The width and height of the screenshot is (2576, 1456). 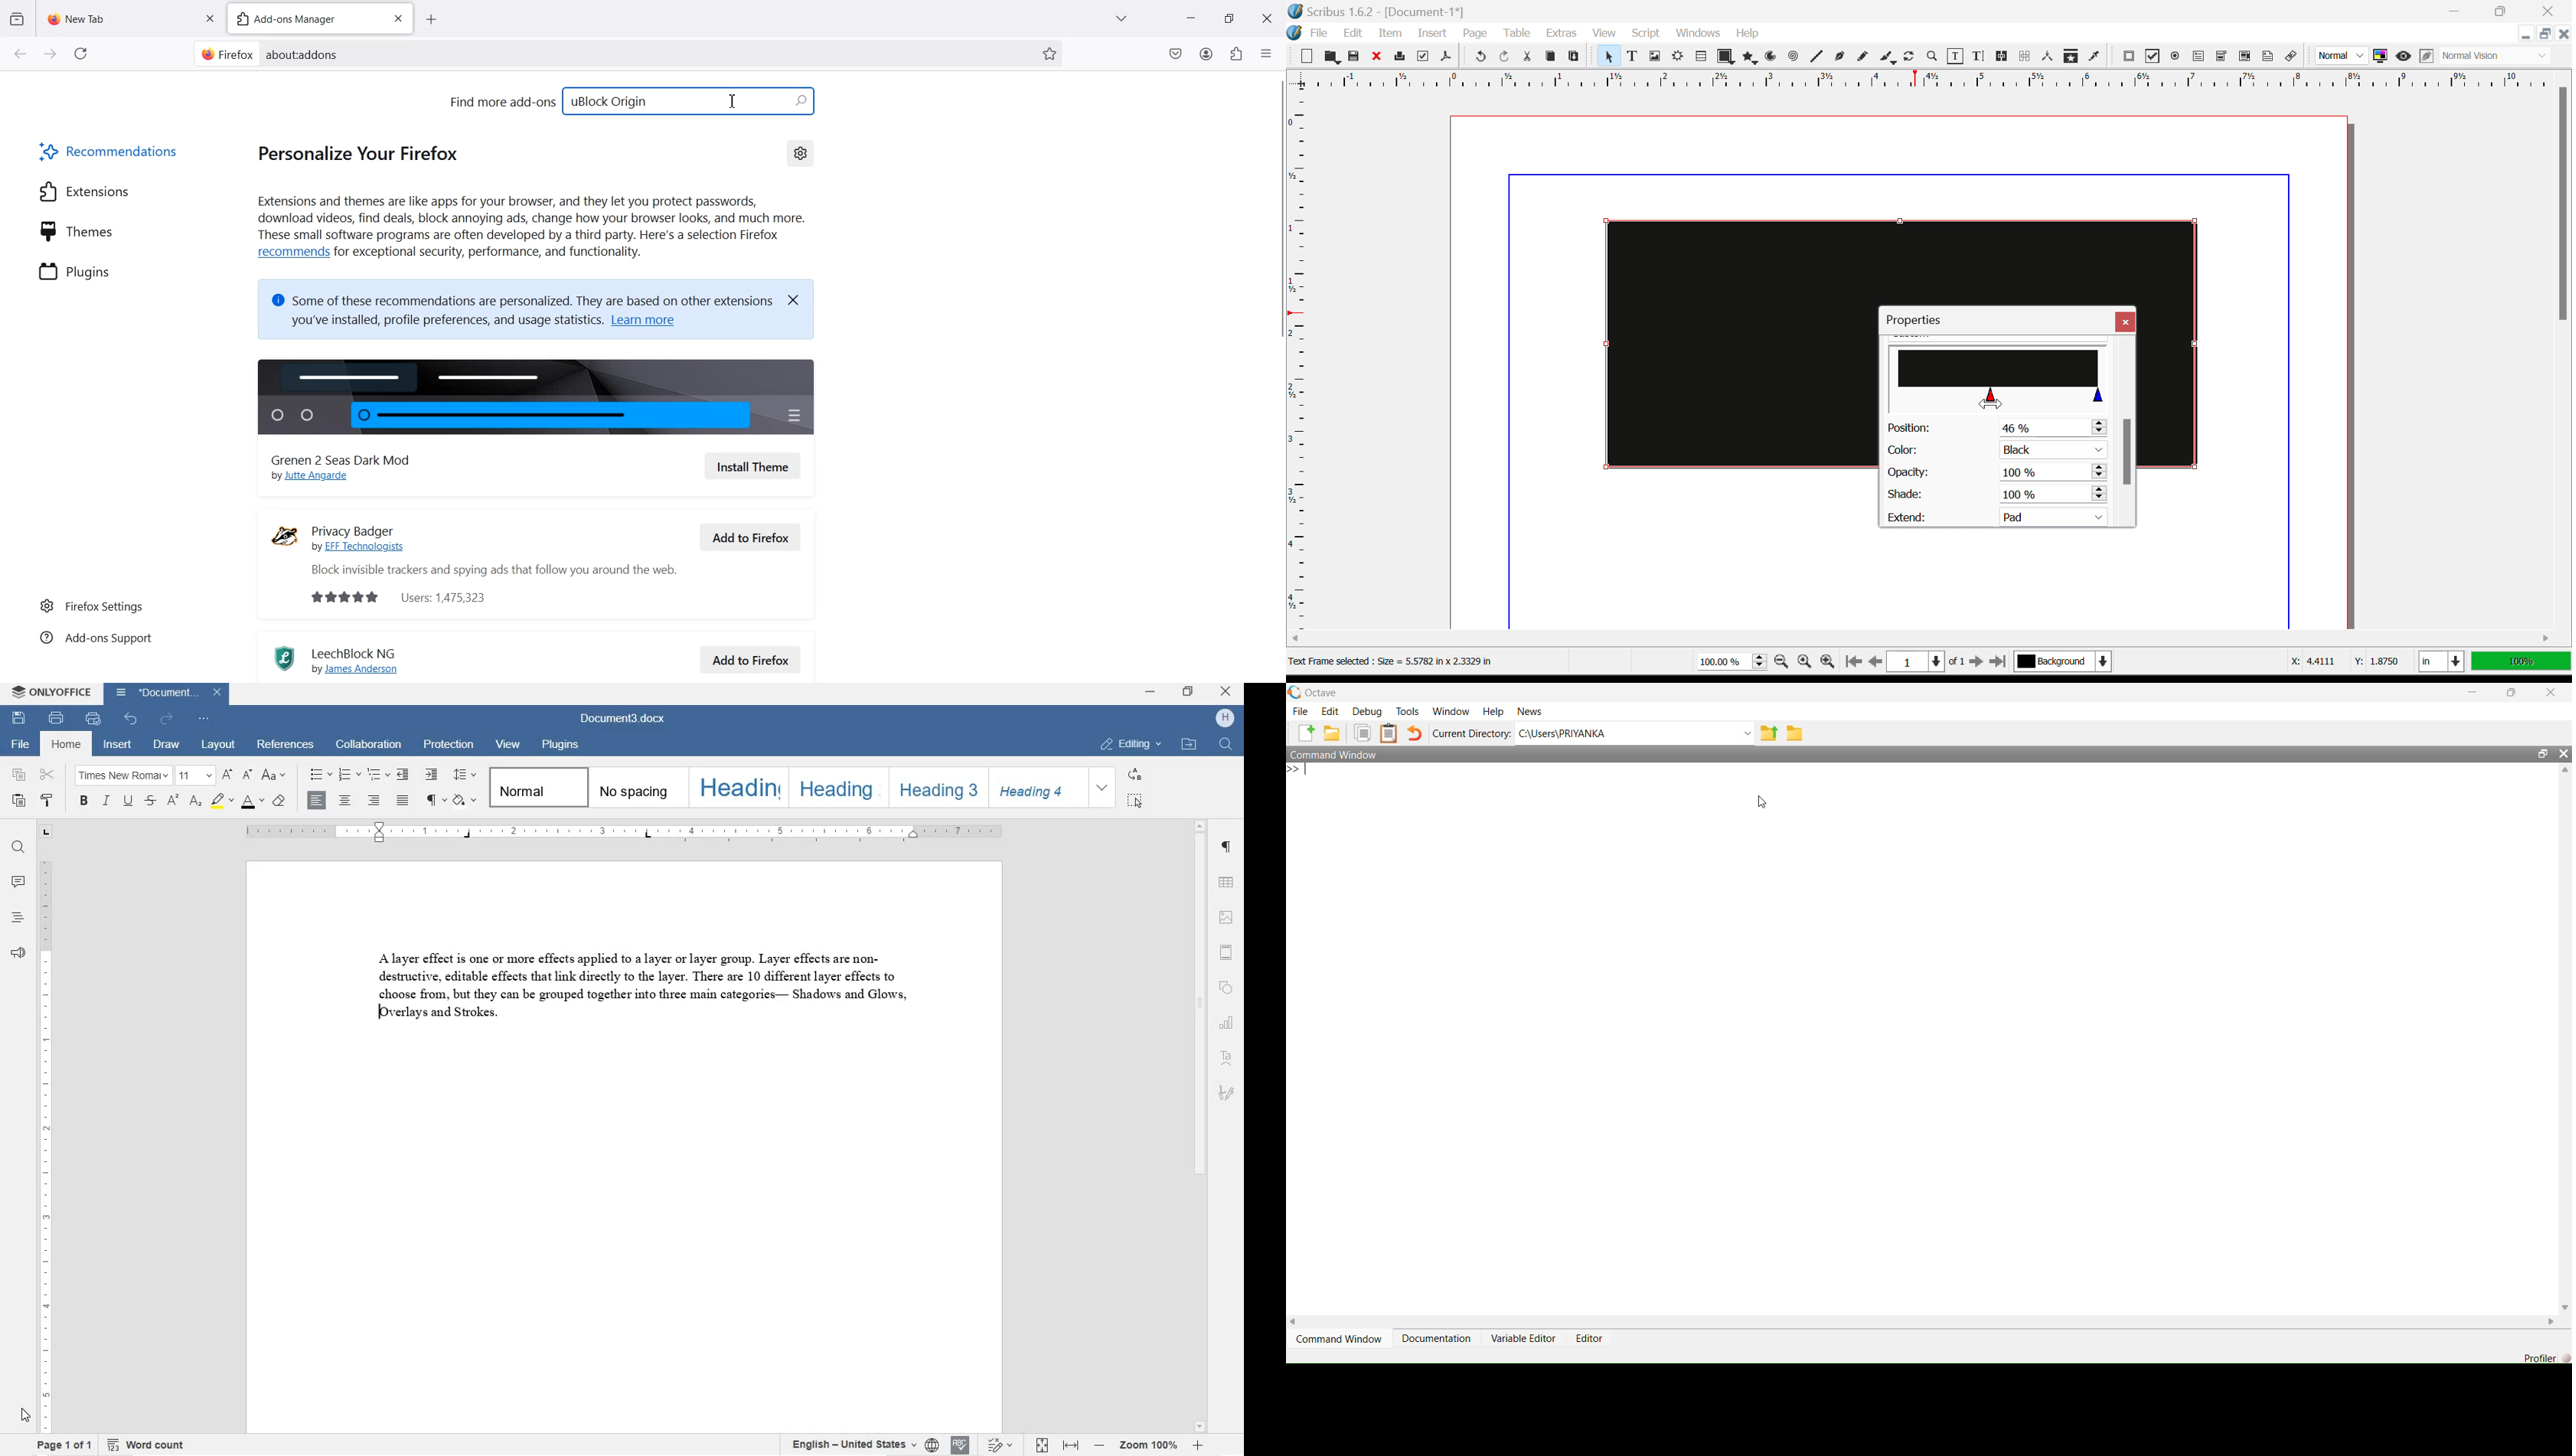 I want to click on PASTE, so click(x=21, y=804).